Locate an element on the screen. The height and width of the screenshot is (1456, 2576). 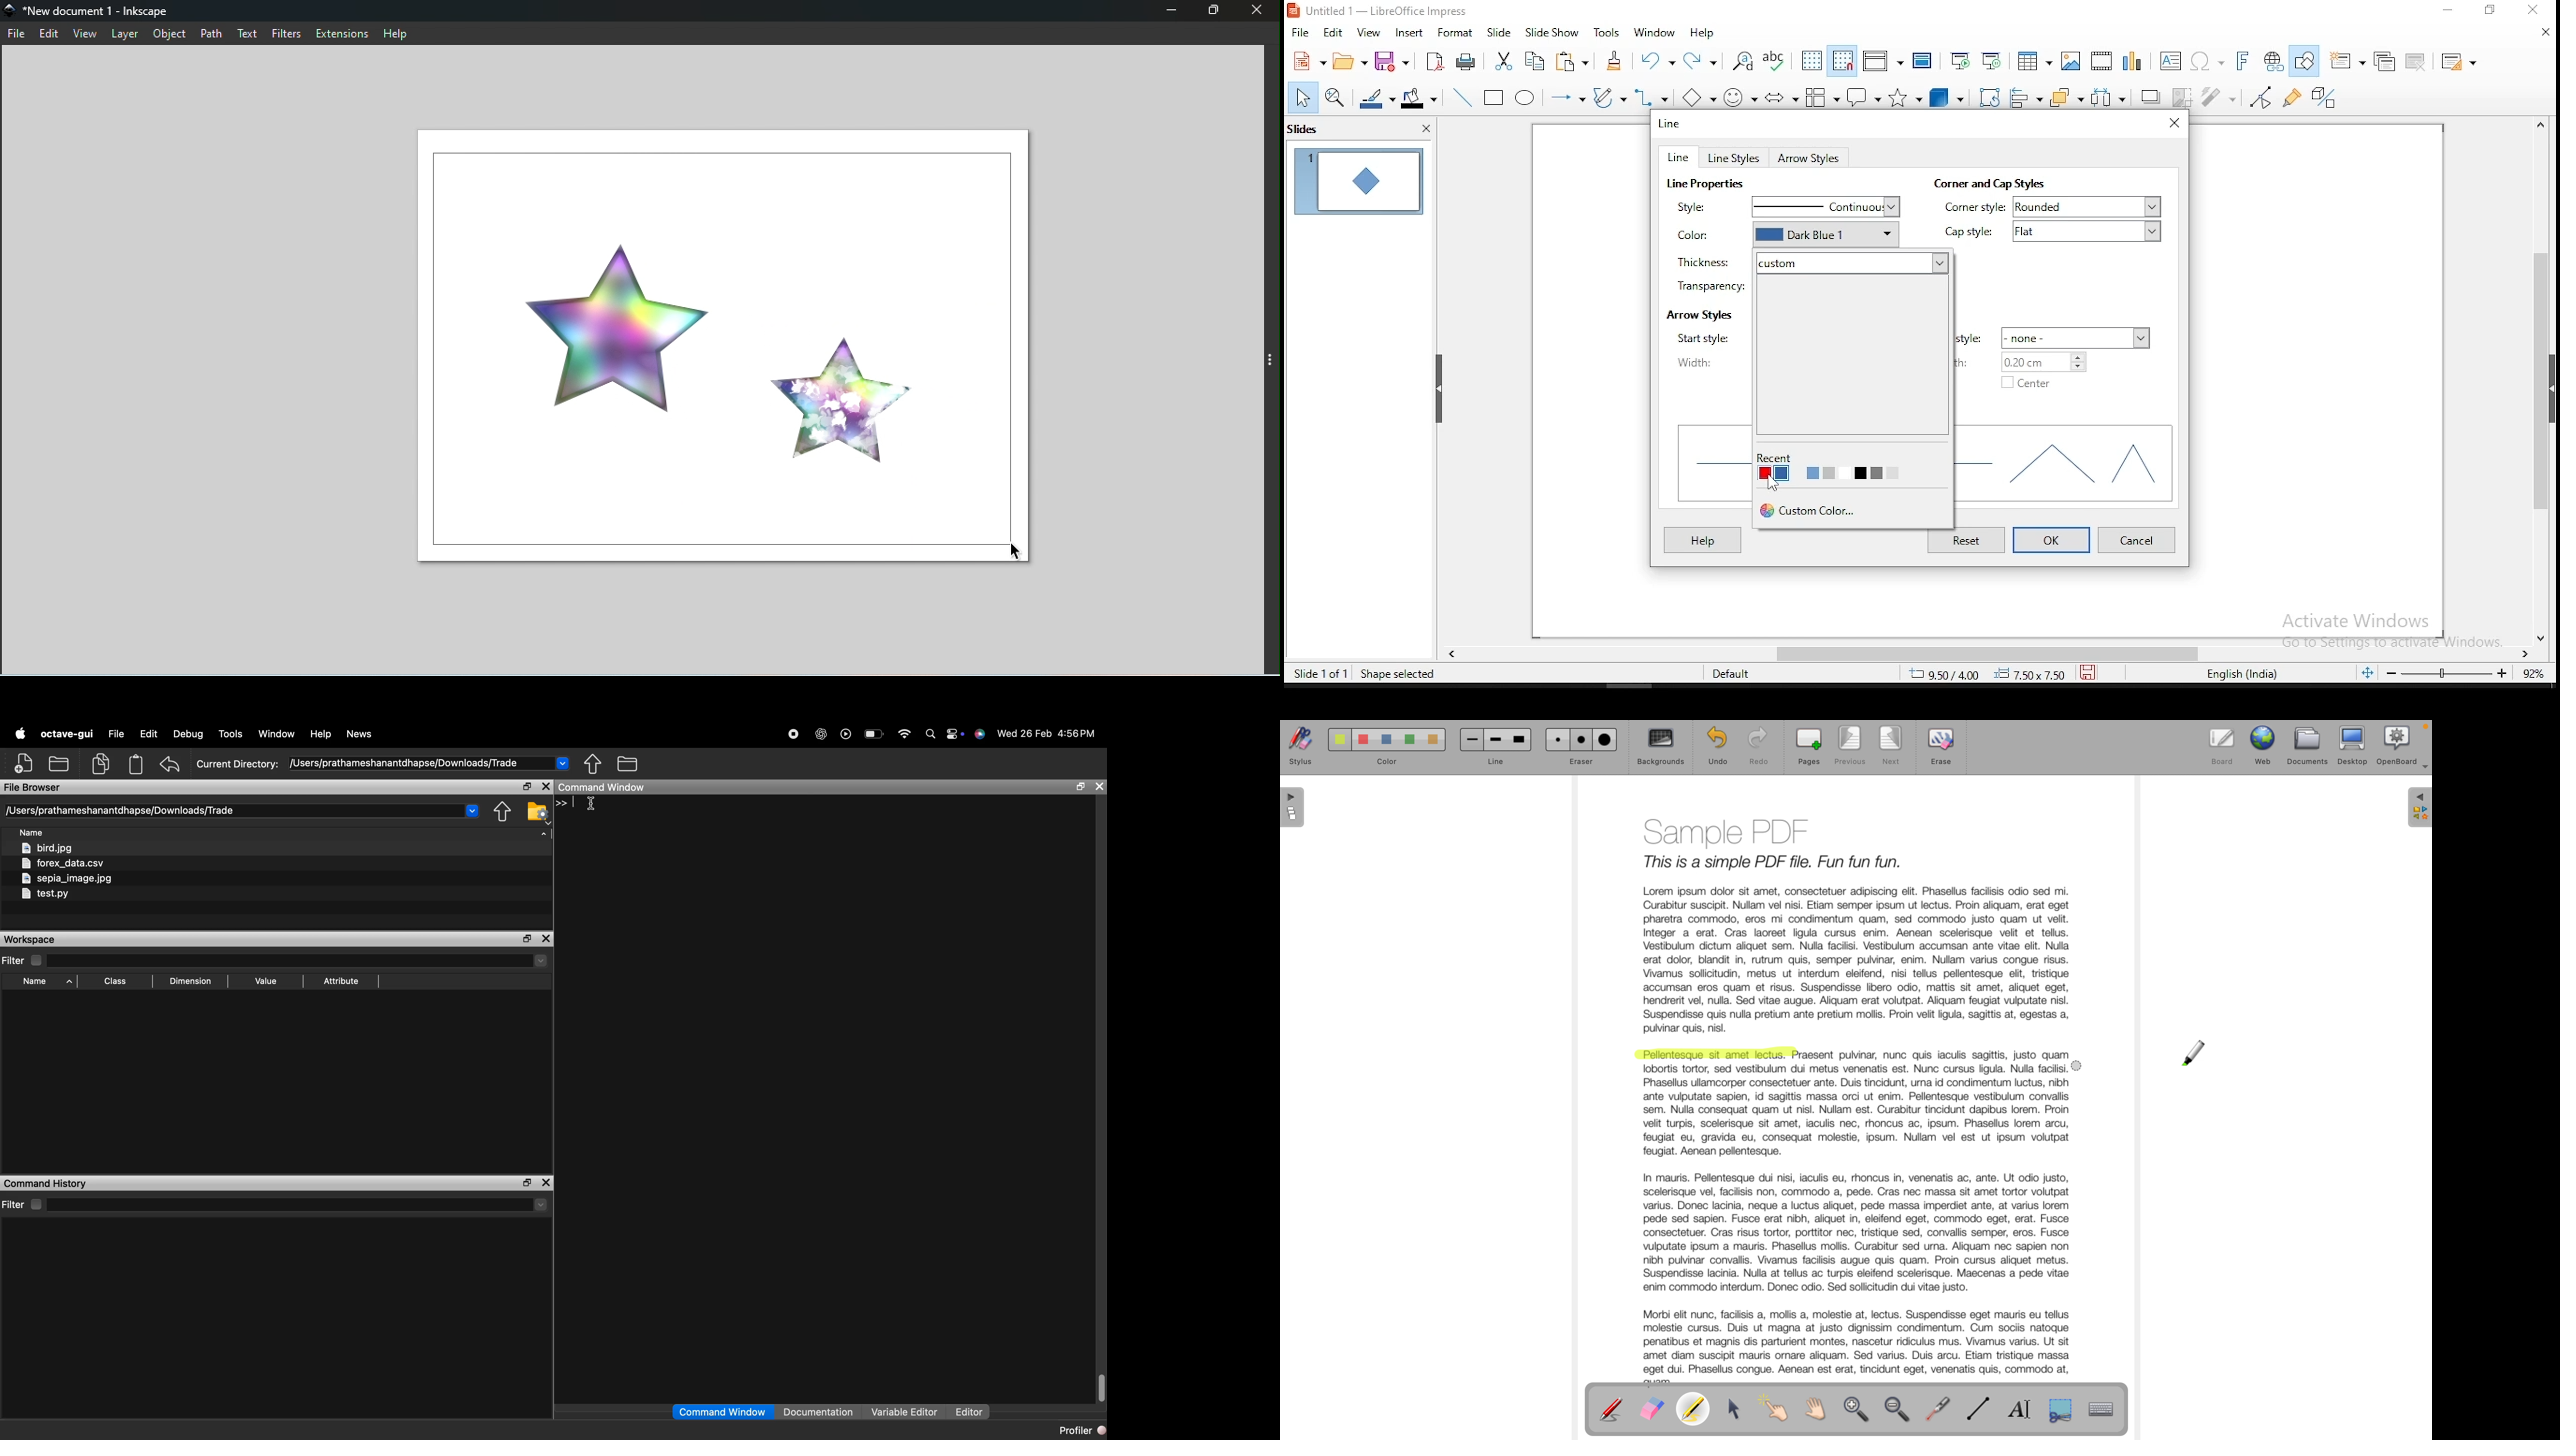
custom color is located at coordinates (1810, 509).